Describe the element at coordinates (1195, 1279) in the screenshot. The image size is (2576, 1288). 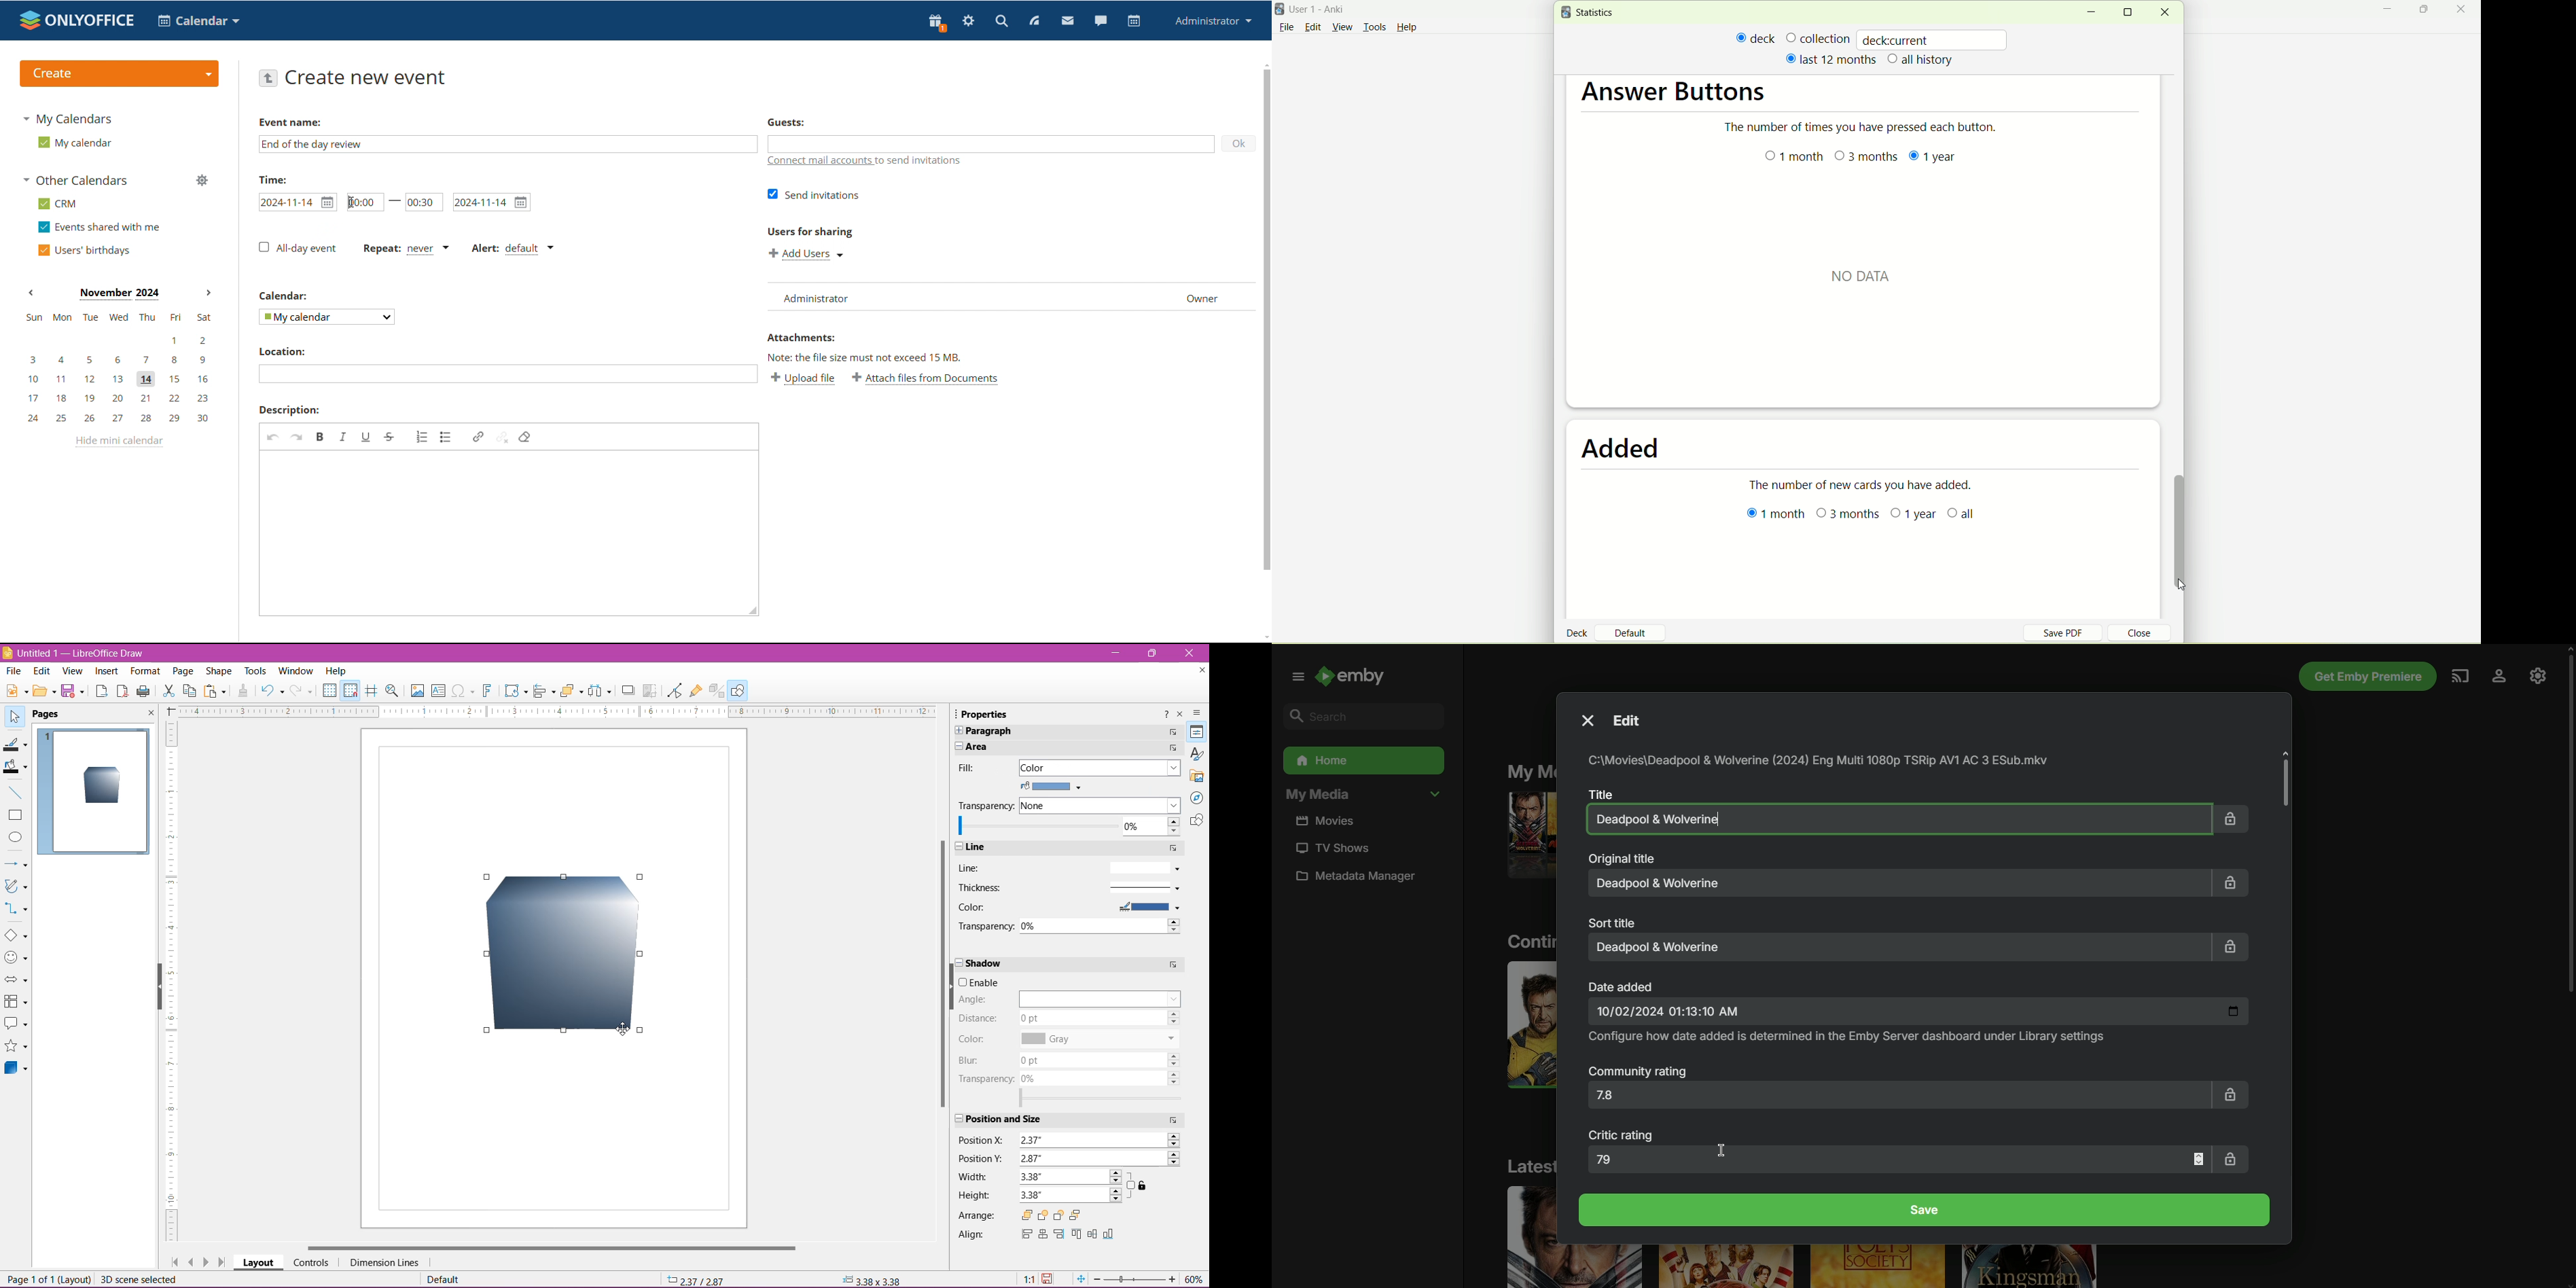
I see `Zoom Factor` at that location.